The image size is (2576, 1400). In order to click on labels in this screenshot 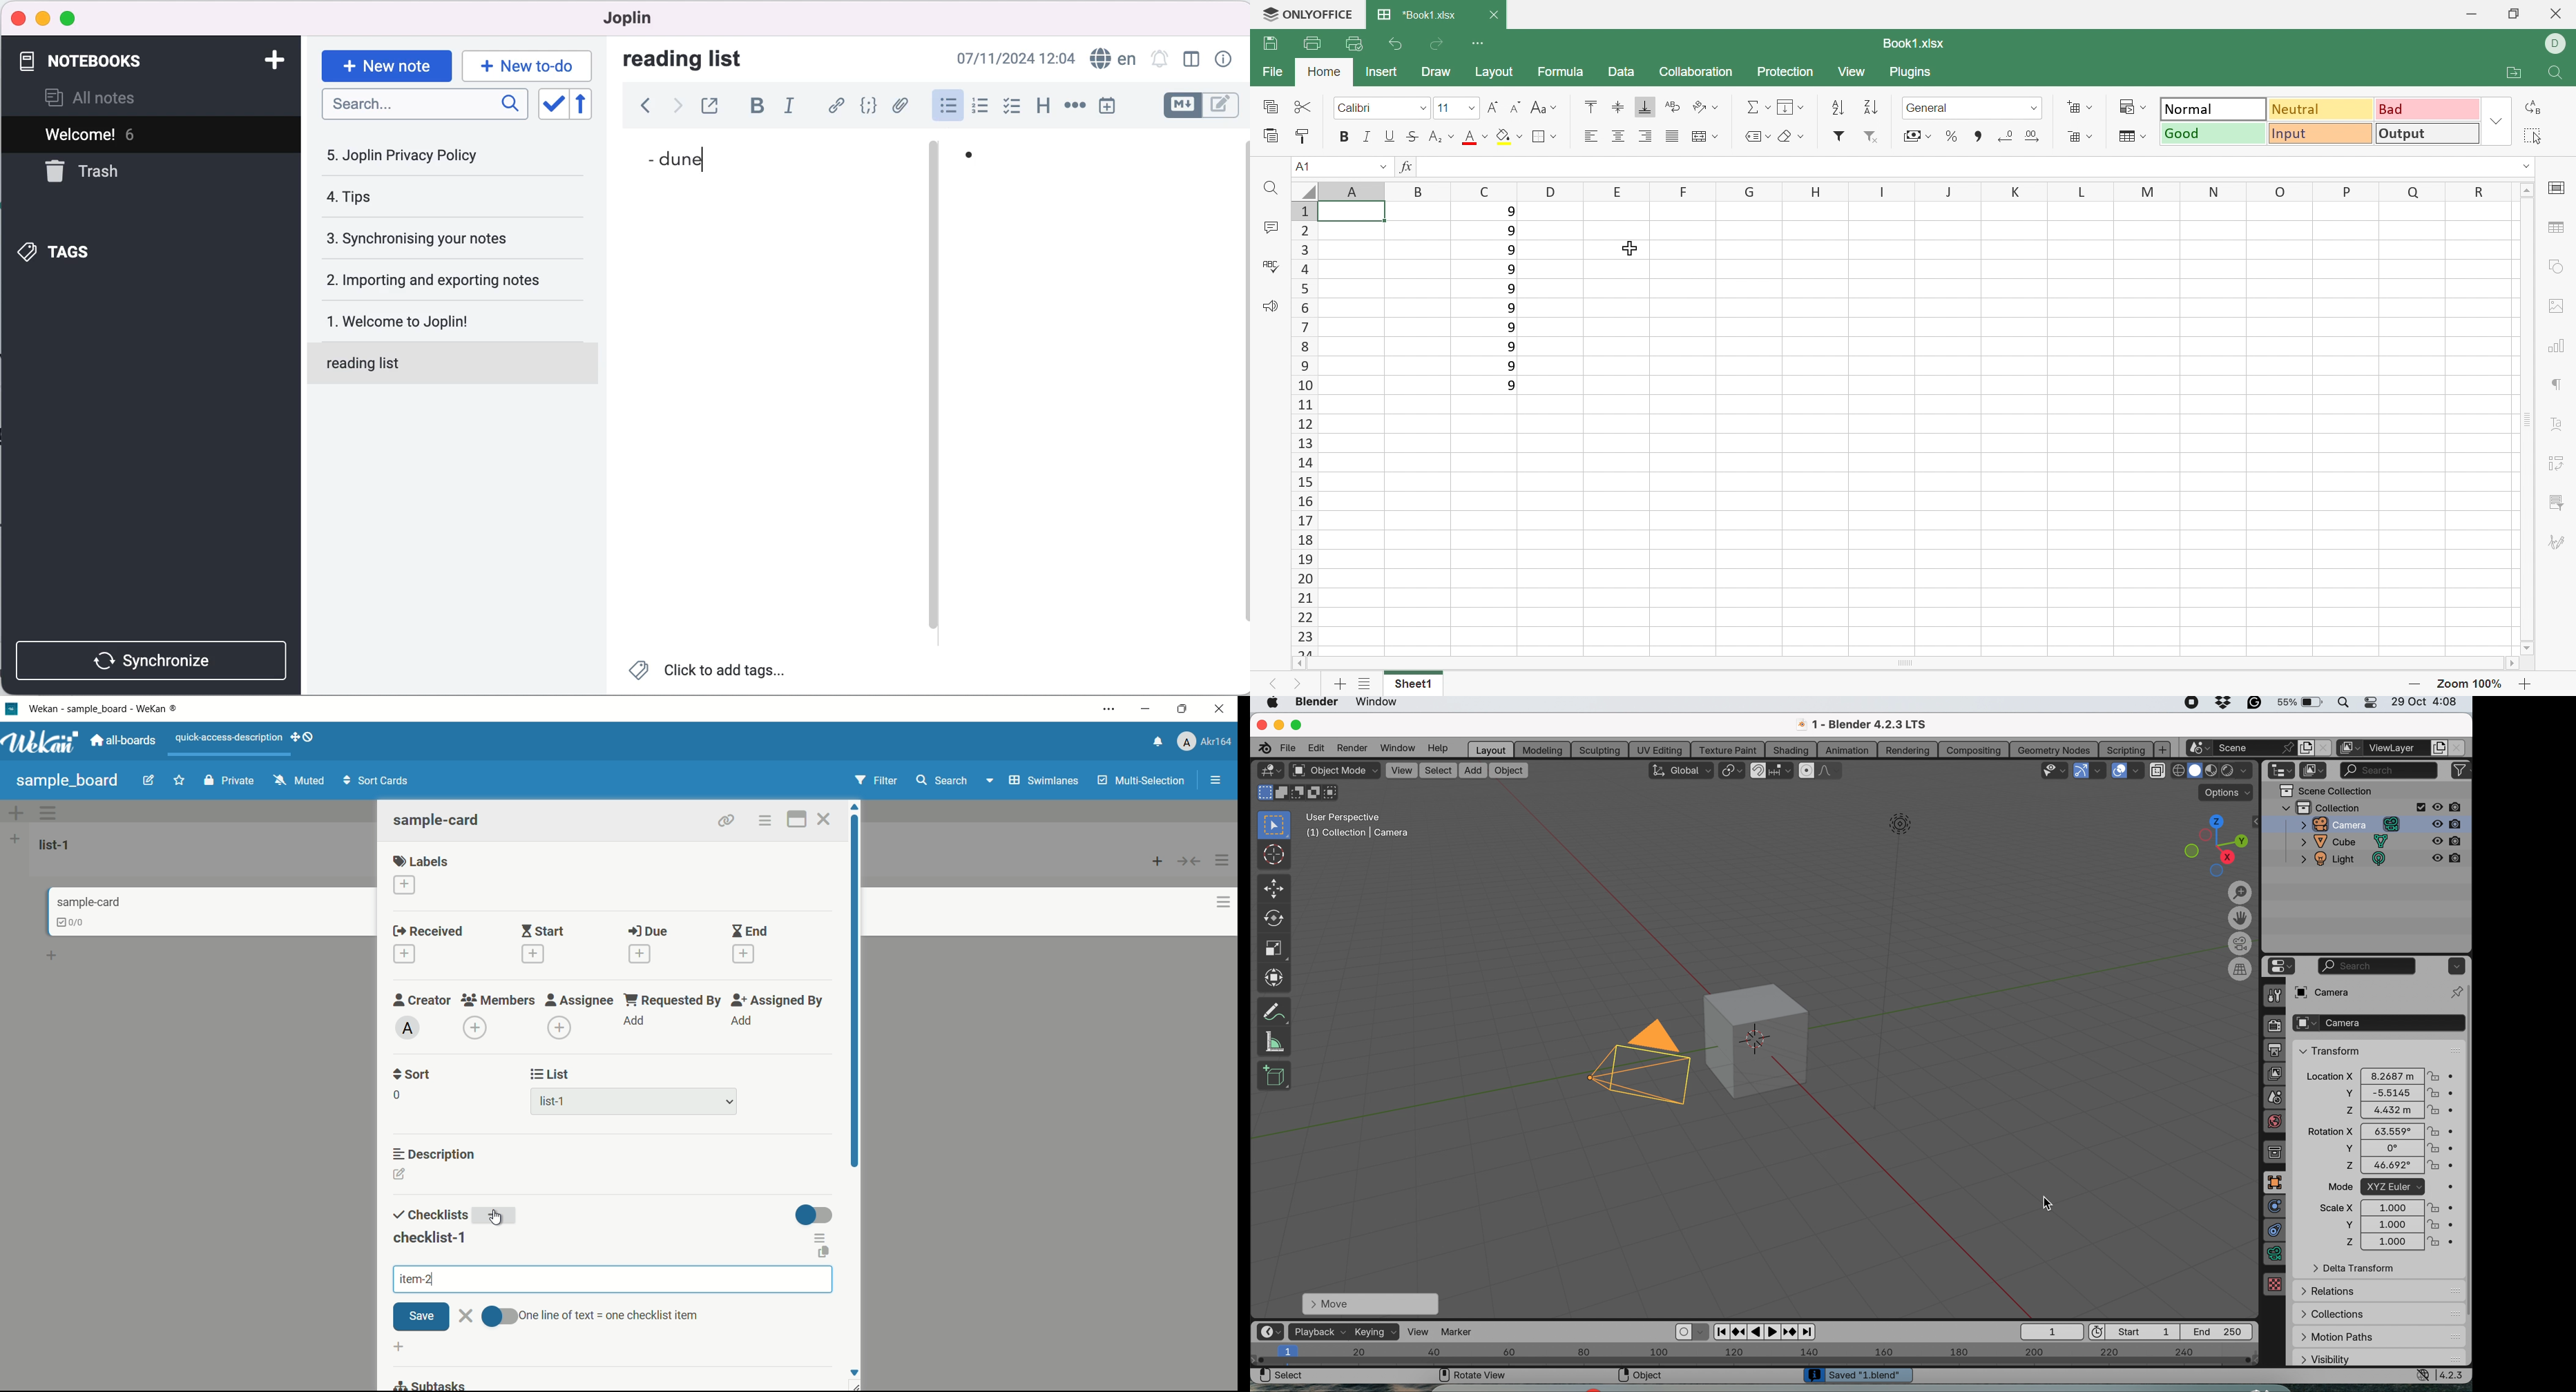, I will do `click(421, 860)`.